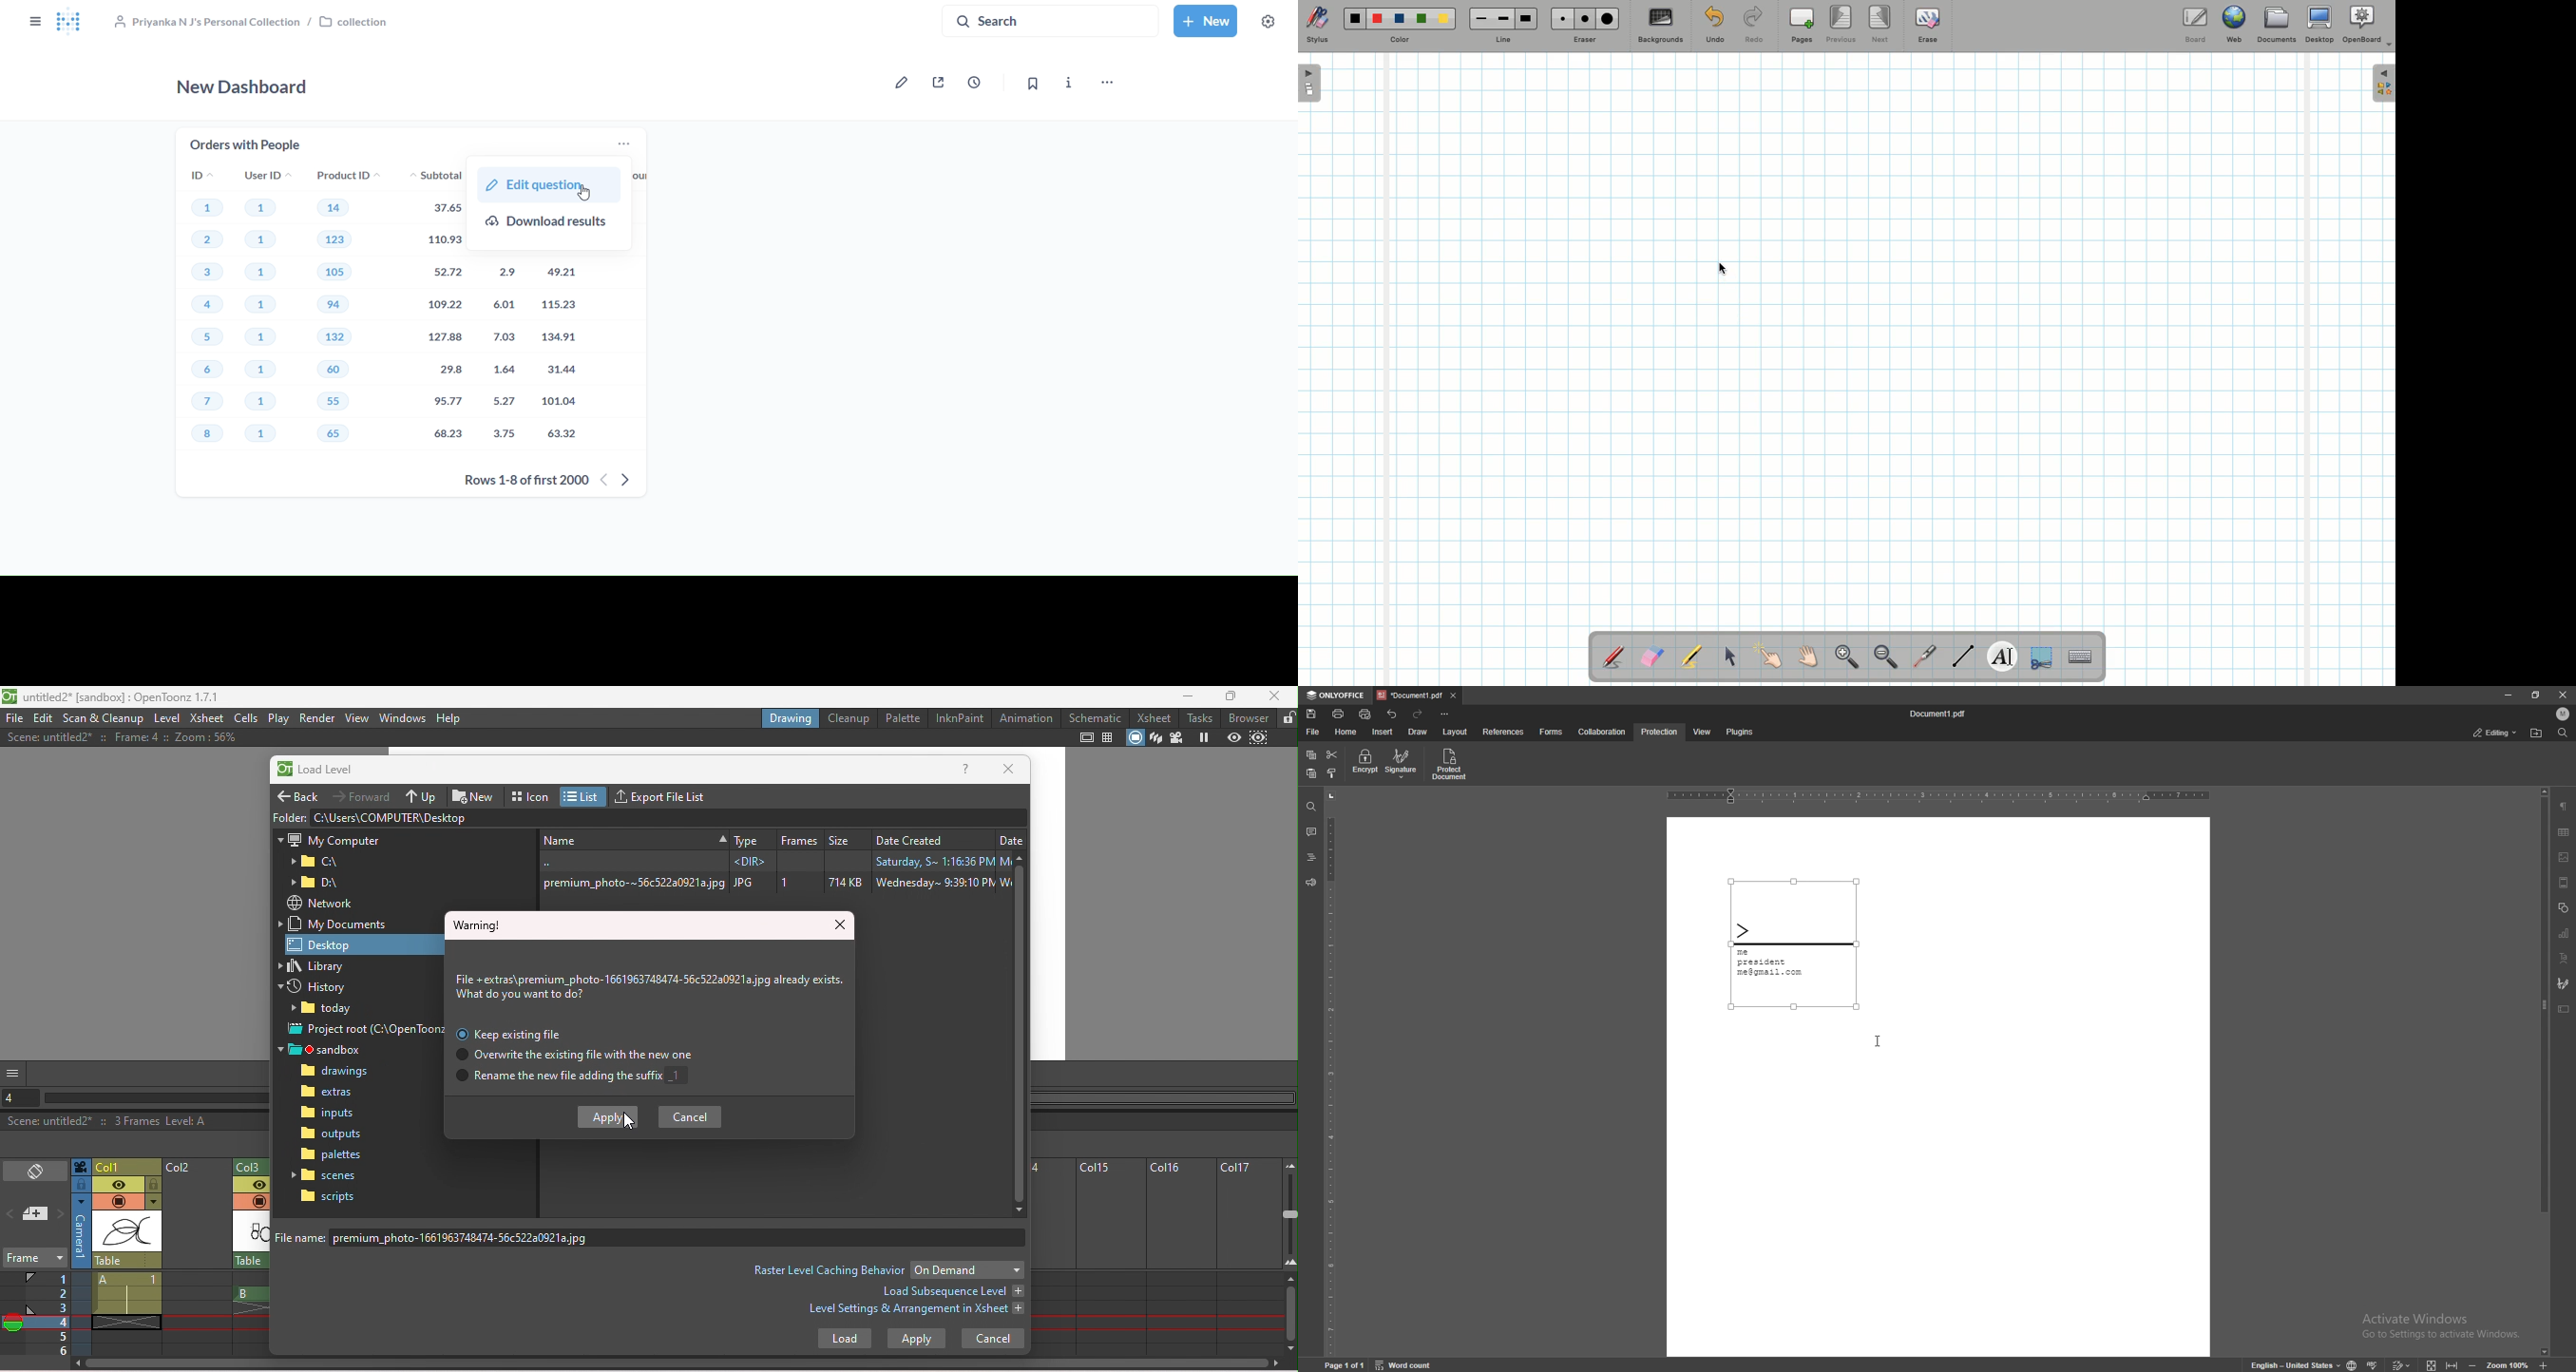 The width and height of the screenshot is (2576, 1372). What do you see at coordinates (35, 22) in the screenshot?
I see `close sidebar` at bounding box center [35, 22].